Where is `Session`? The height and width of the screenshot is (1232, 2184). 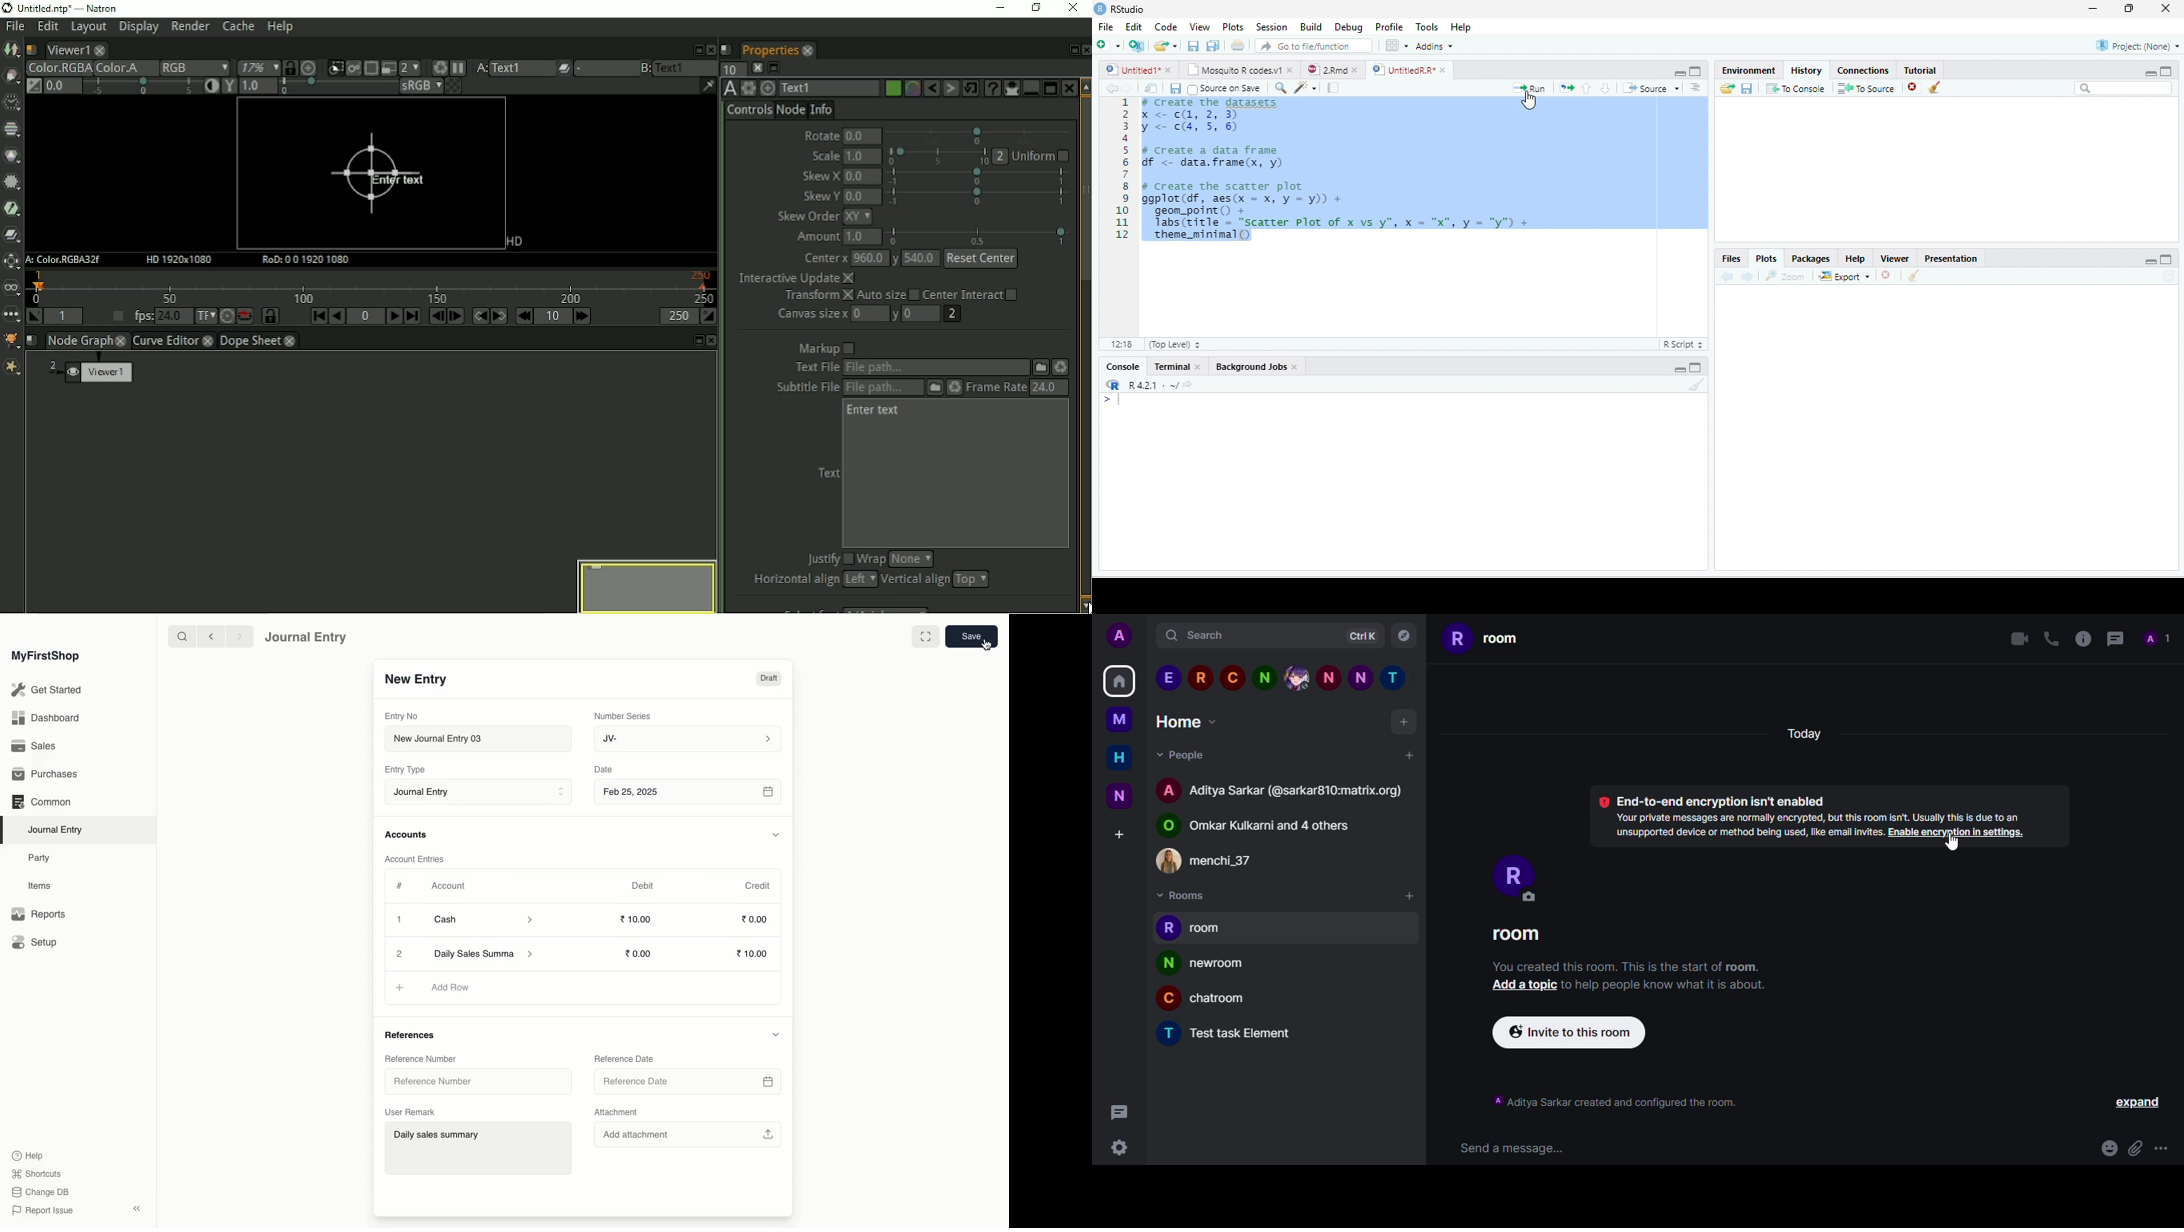 Session is located at coordinates (1272, 26).